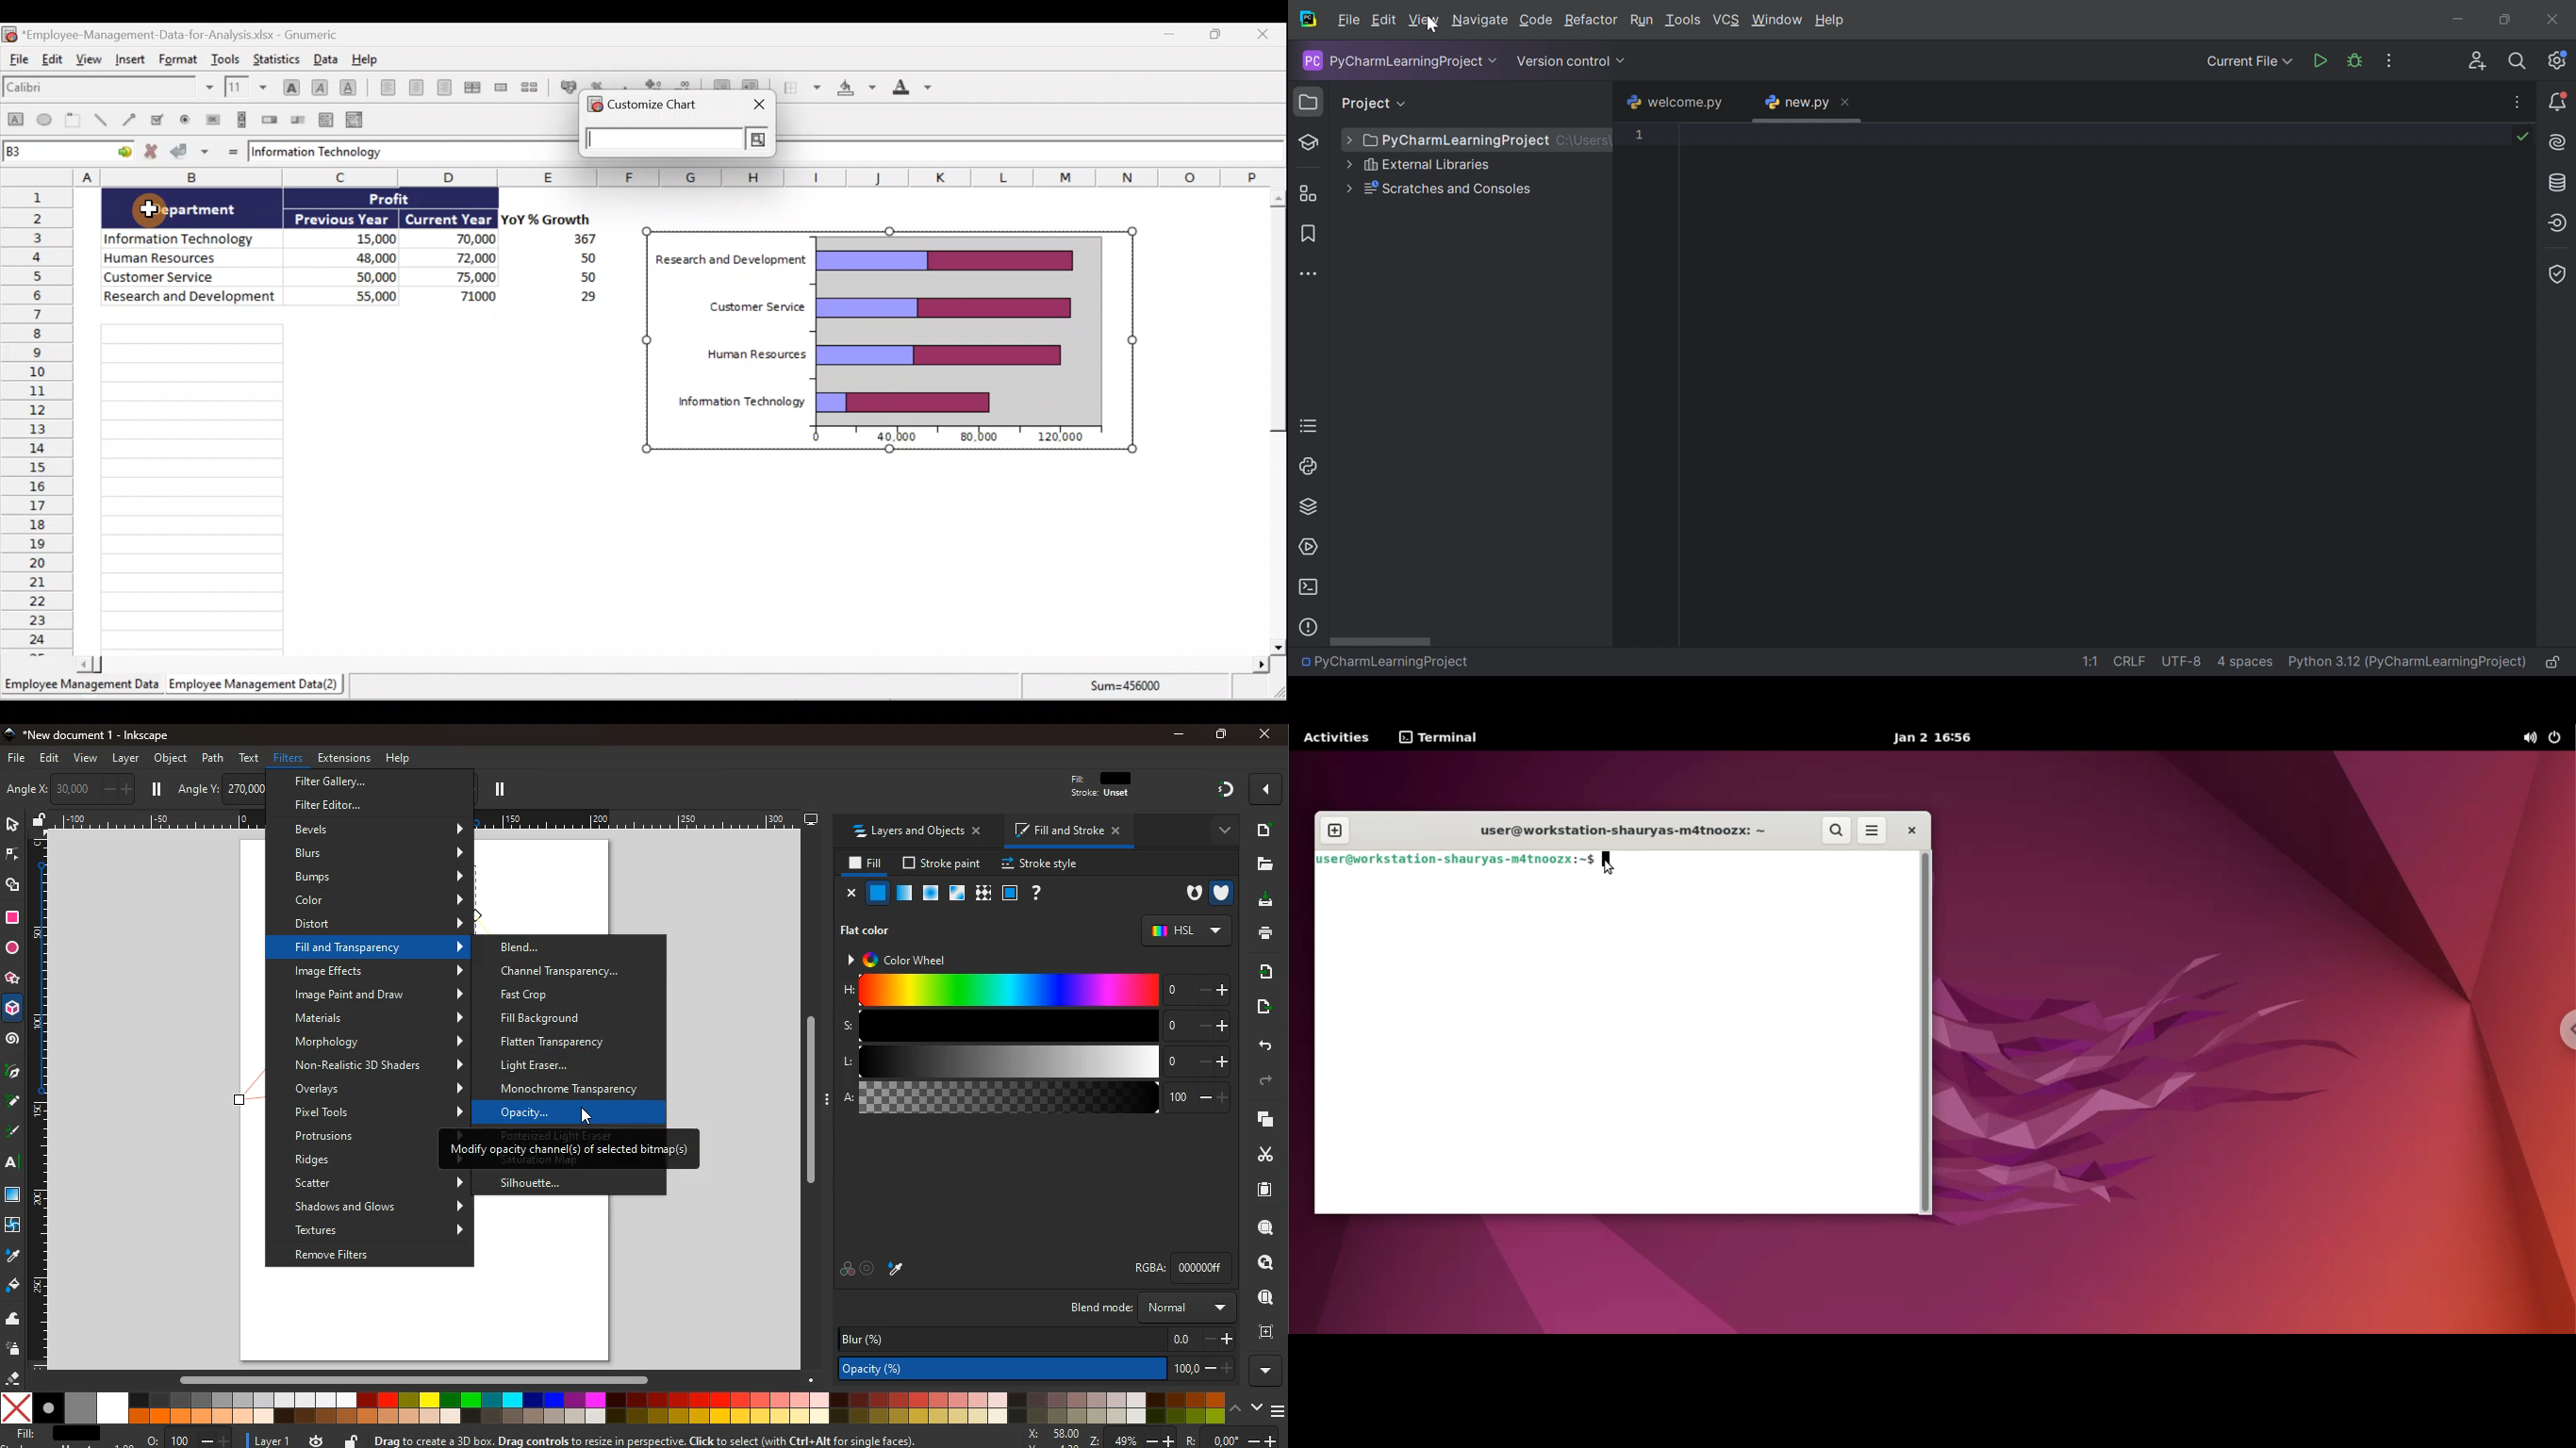  What do you see at coordinates (886, 341) in the screenshot?
I see `Chart` at bounding box center [886, 341].